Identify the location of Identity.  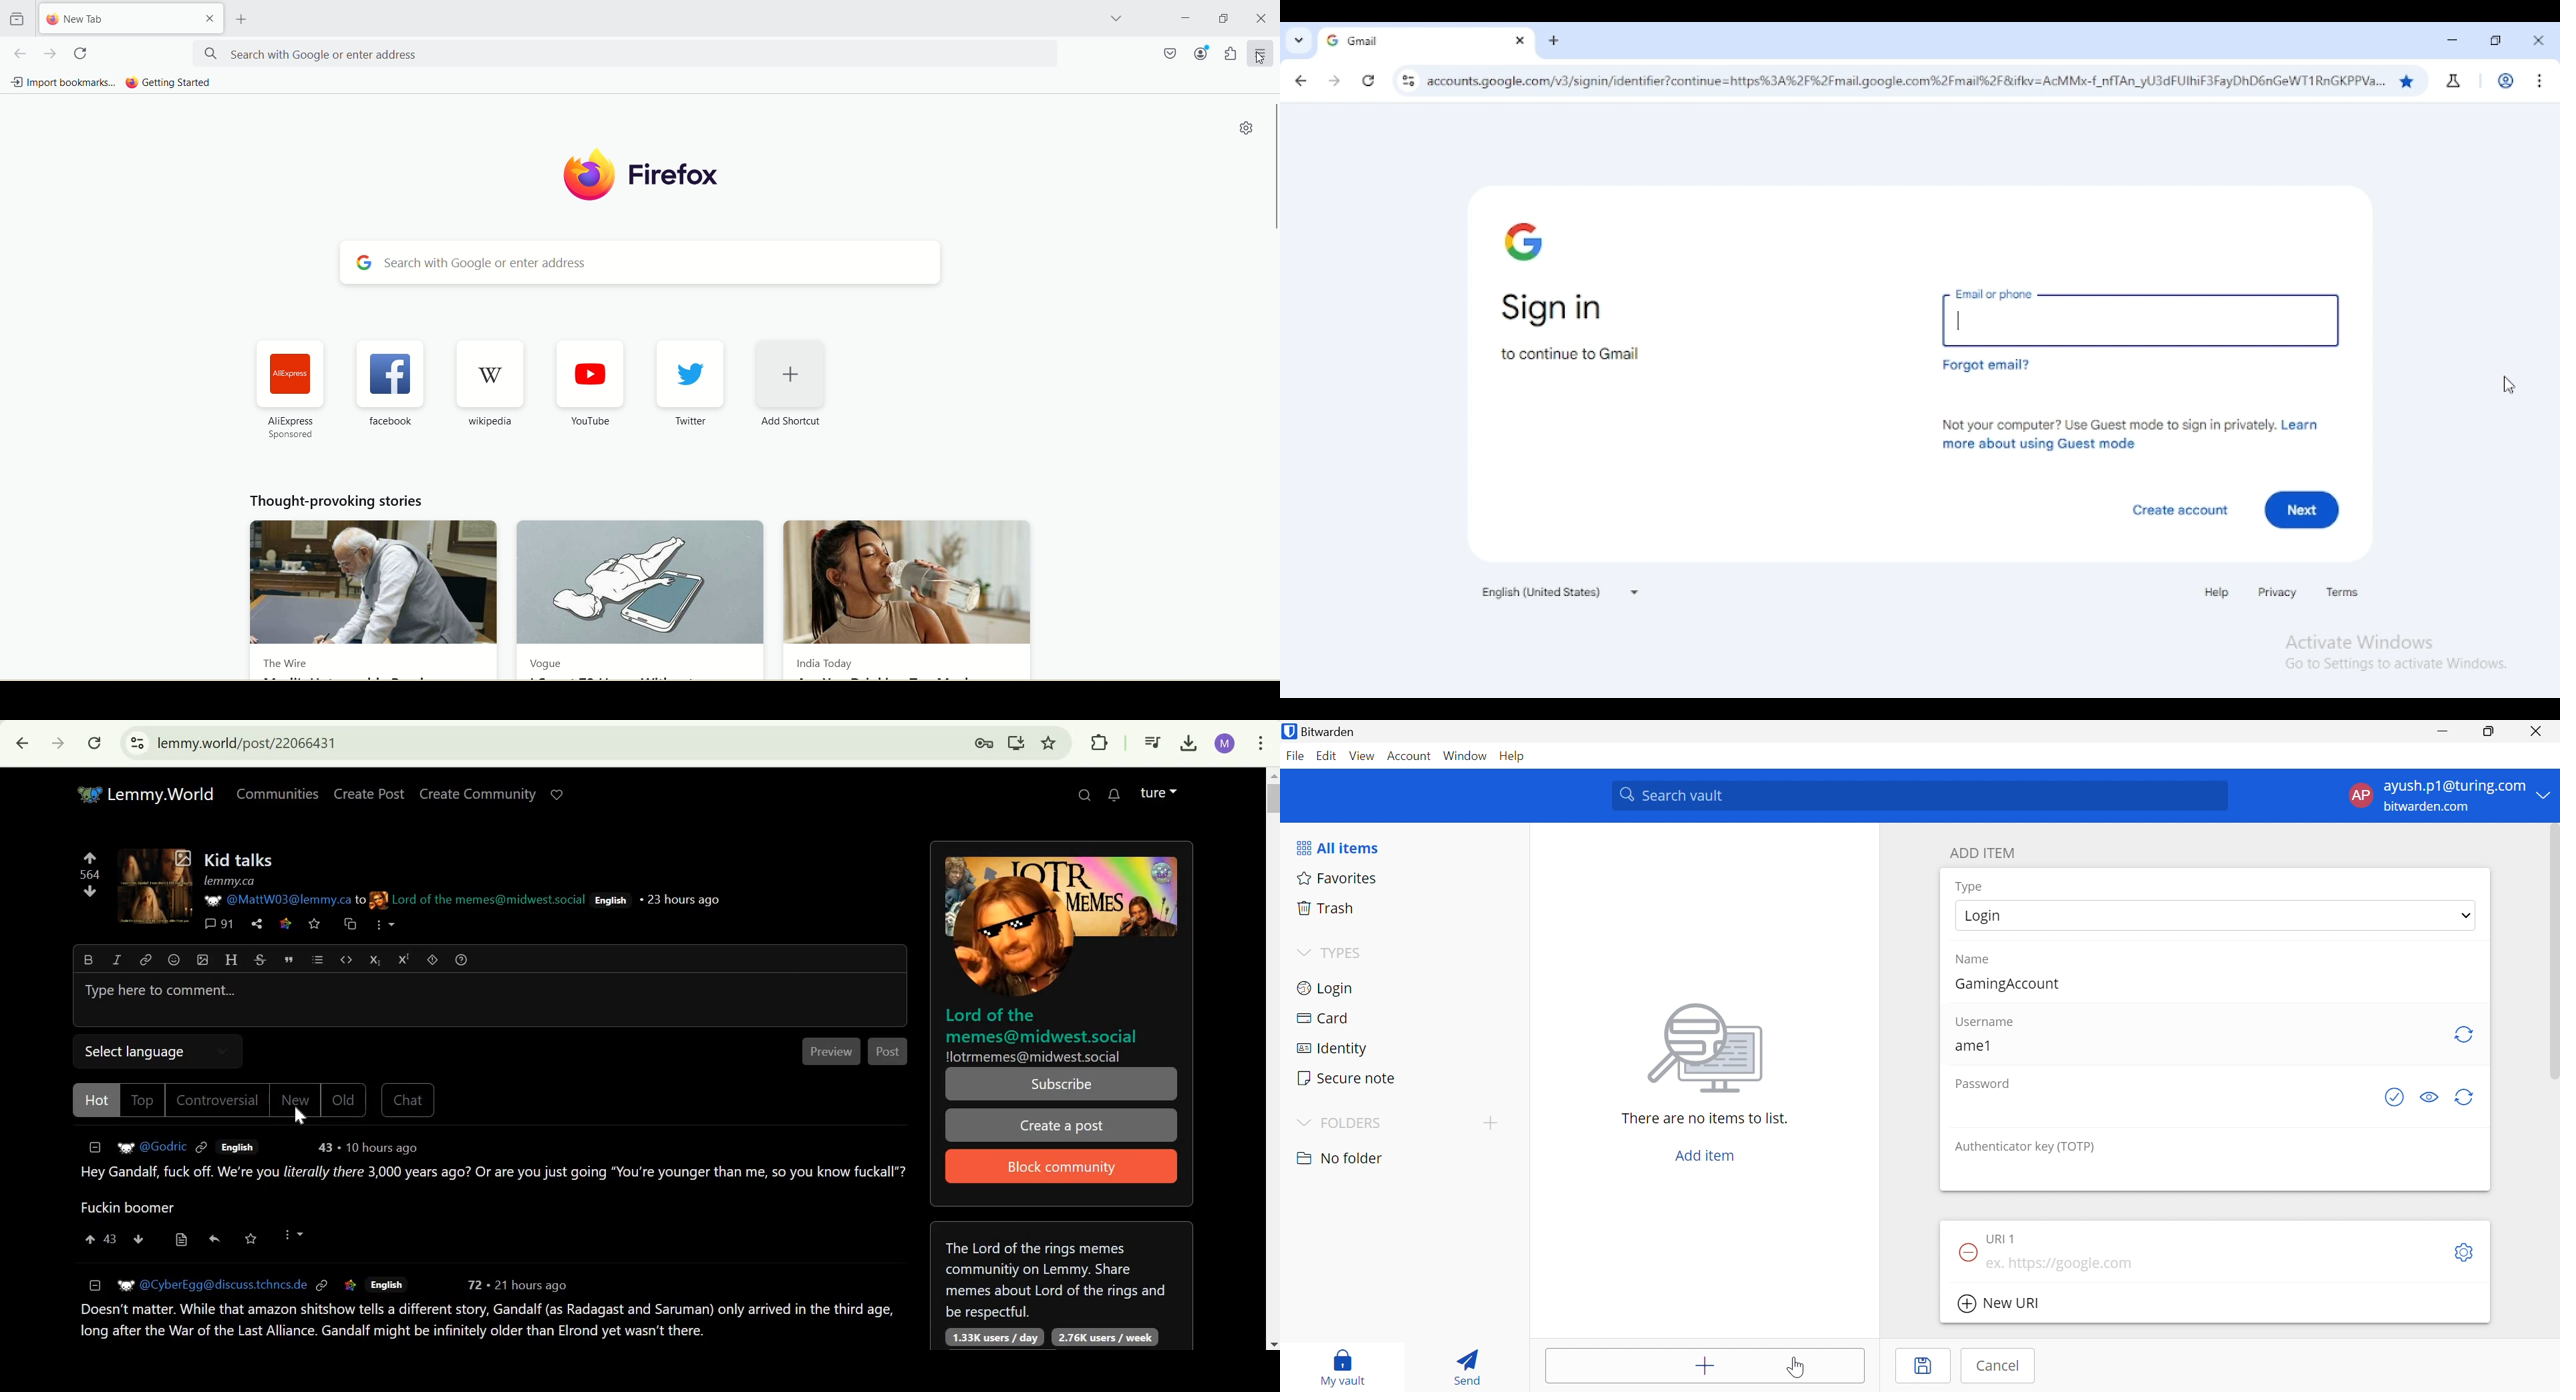
(1333, 1050).